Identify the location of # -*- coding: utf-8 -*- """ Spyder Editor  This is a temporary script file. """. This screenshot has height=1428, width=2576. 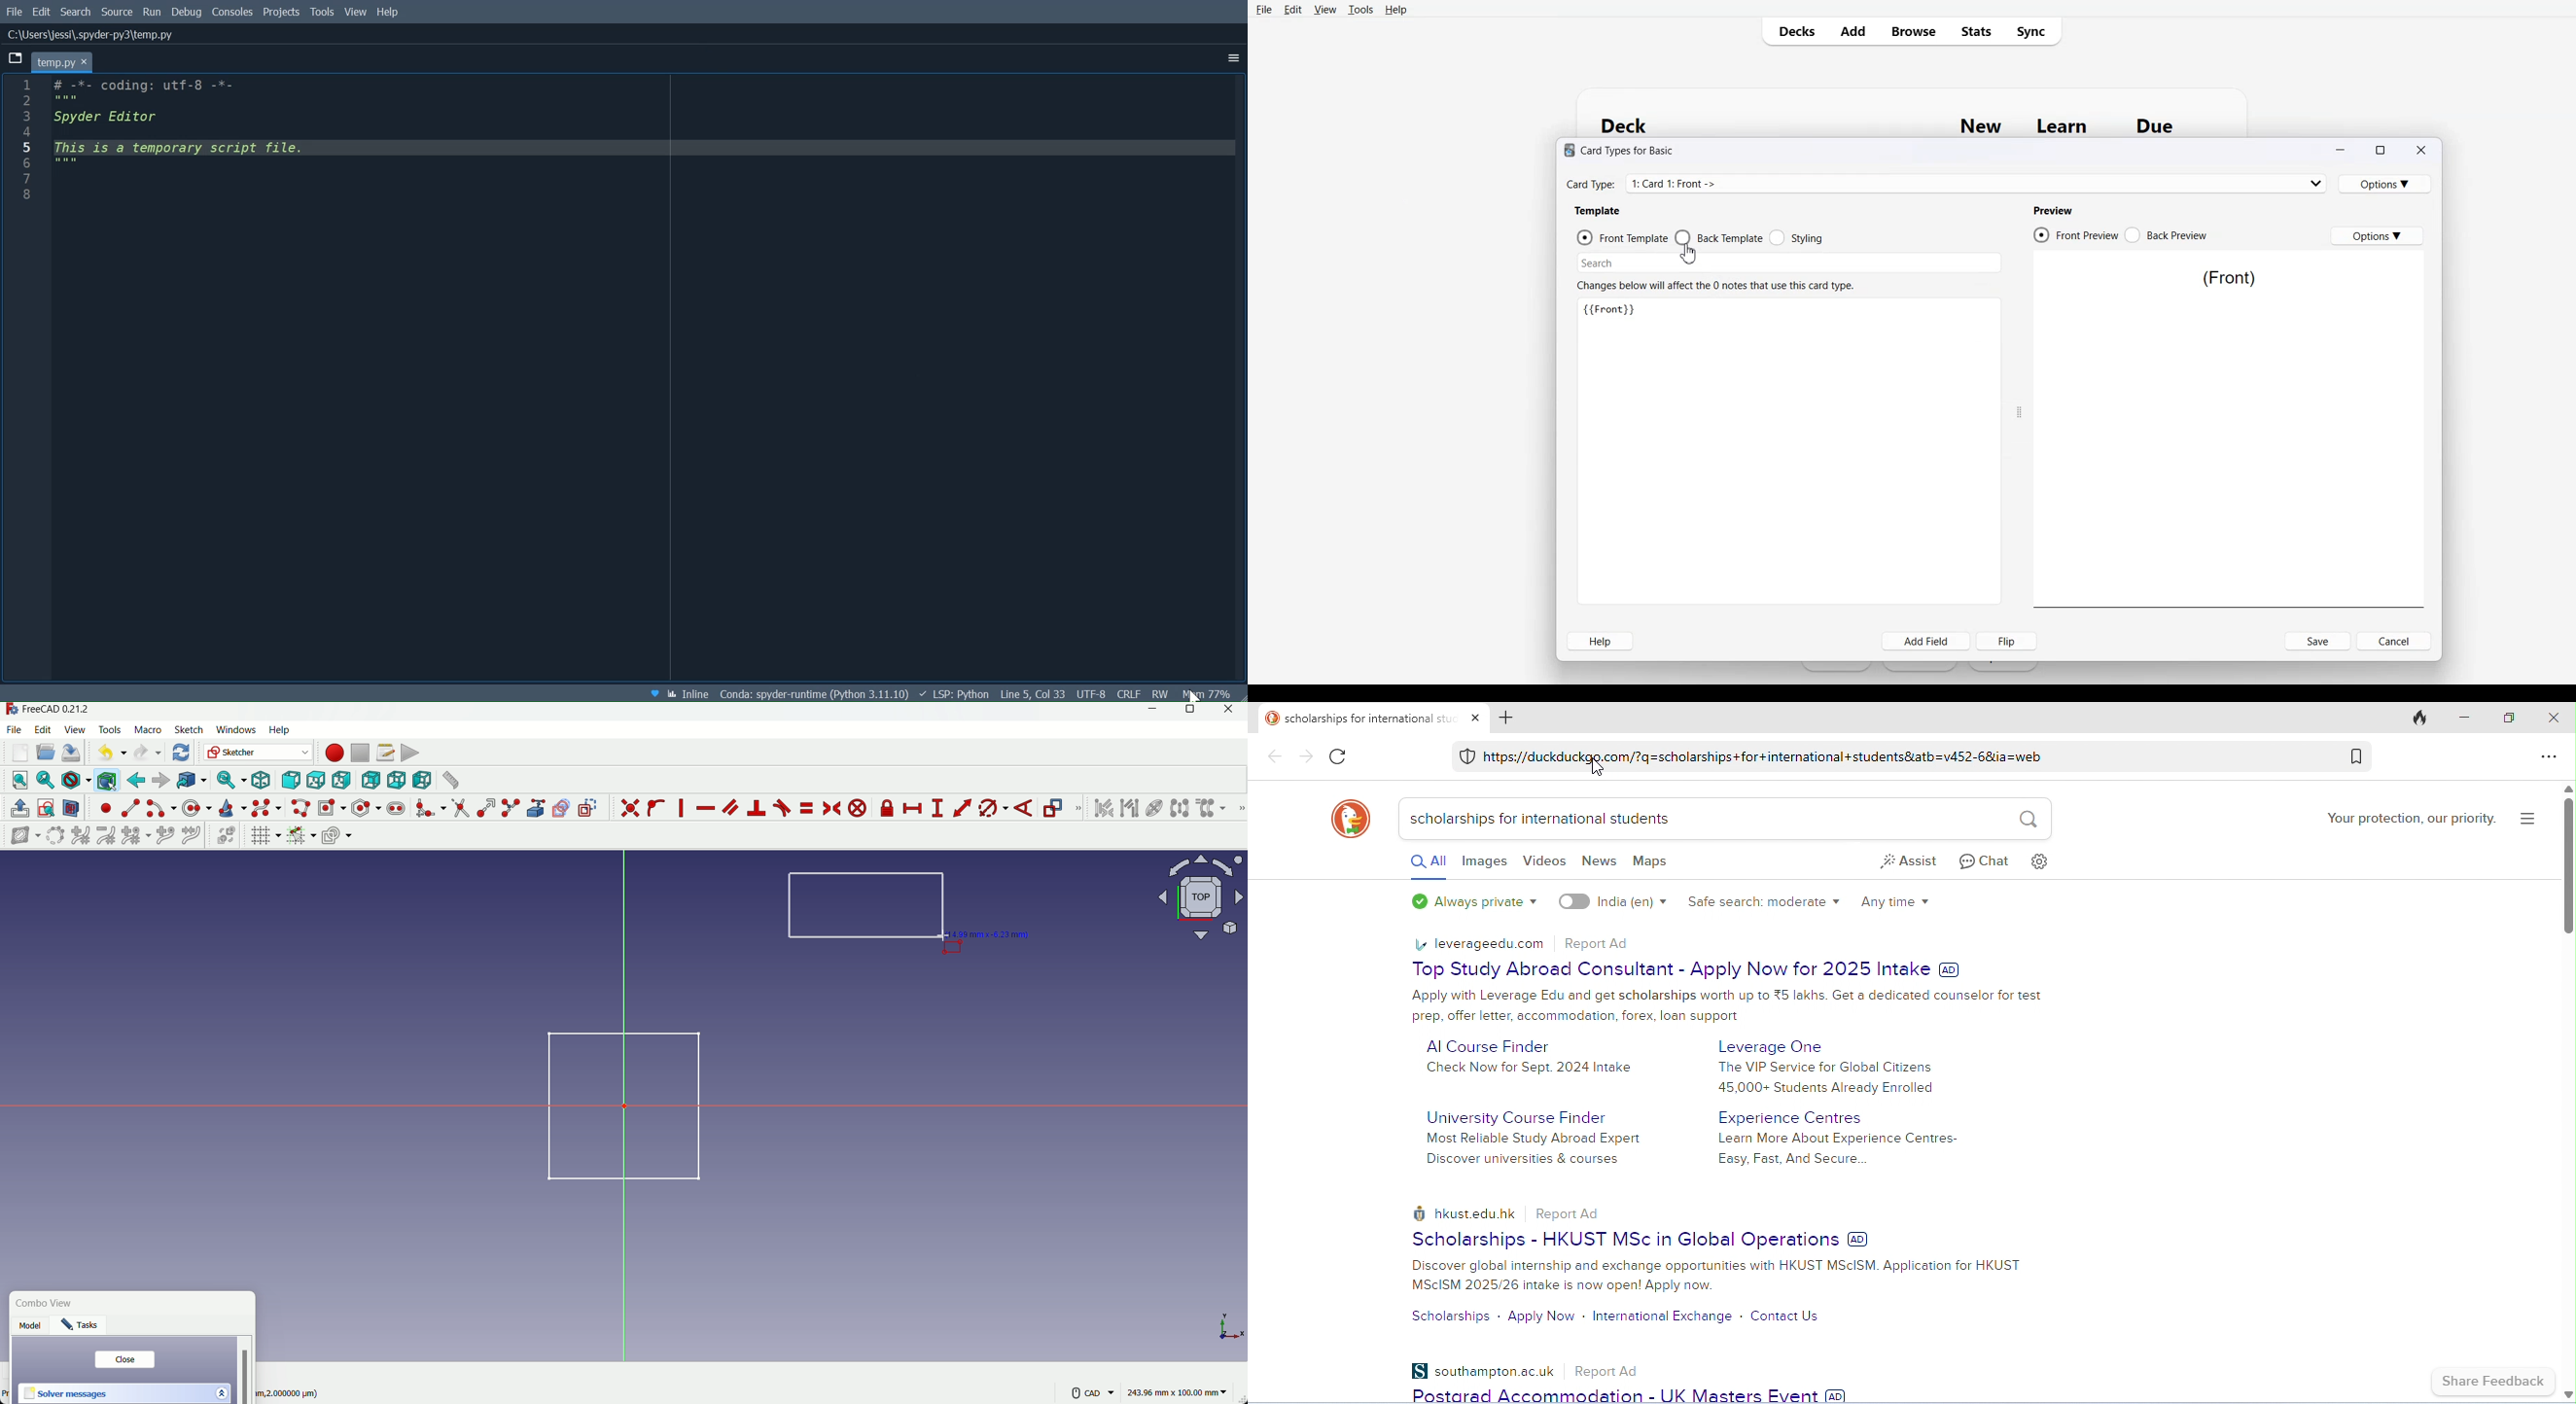
(644, 380).